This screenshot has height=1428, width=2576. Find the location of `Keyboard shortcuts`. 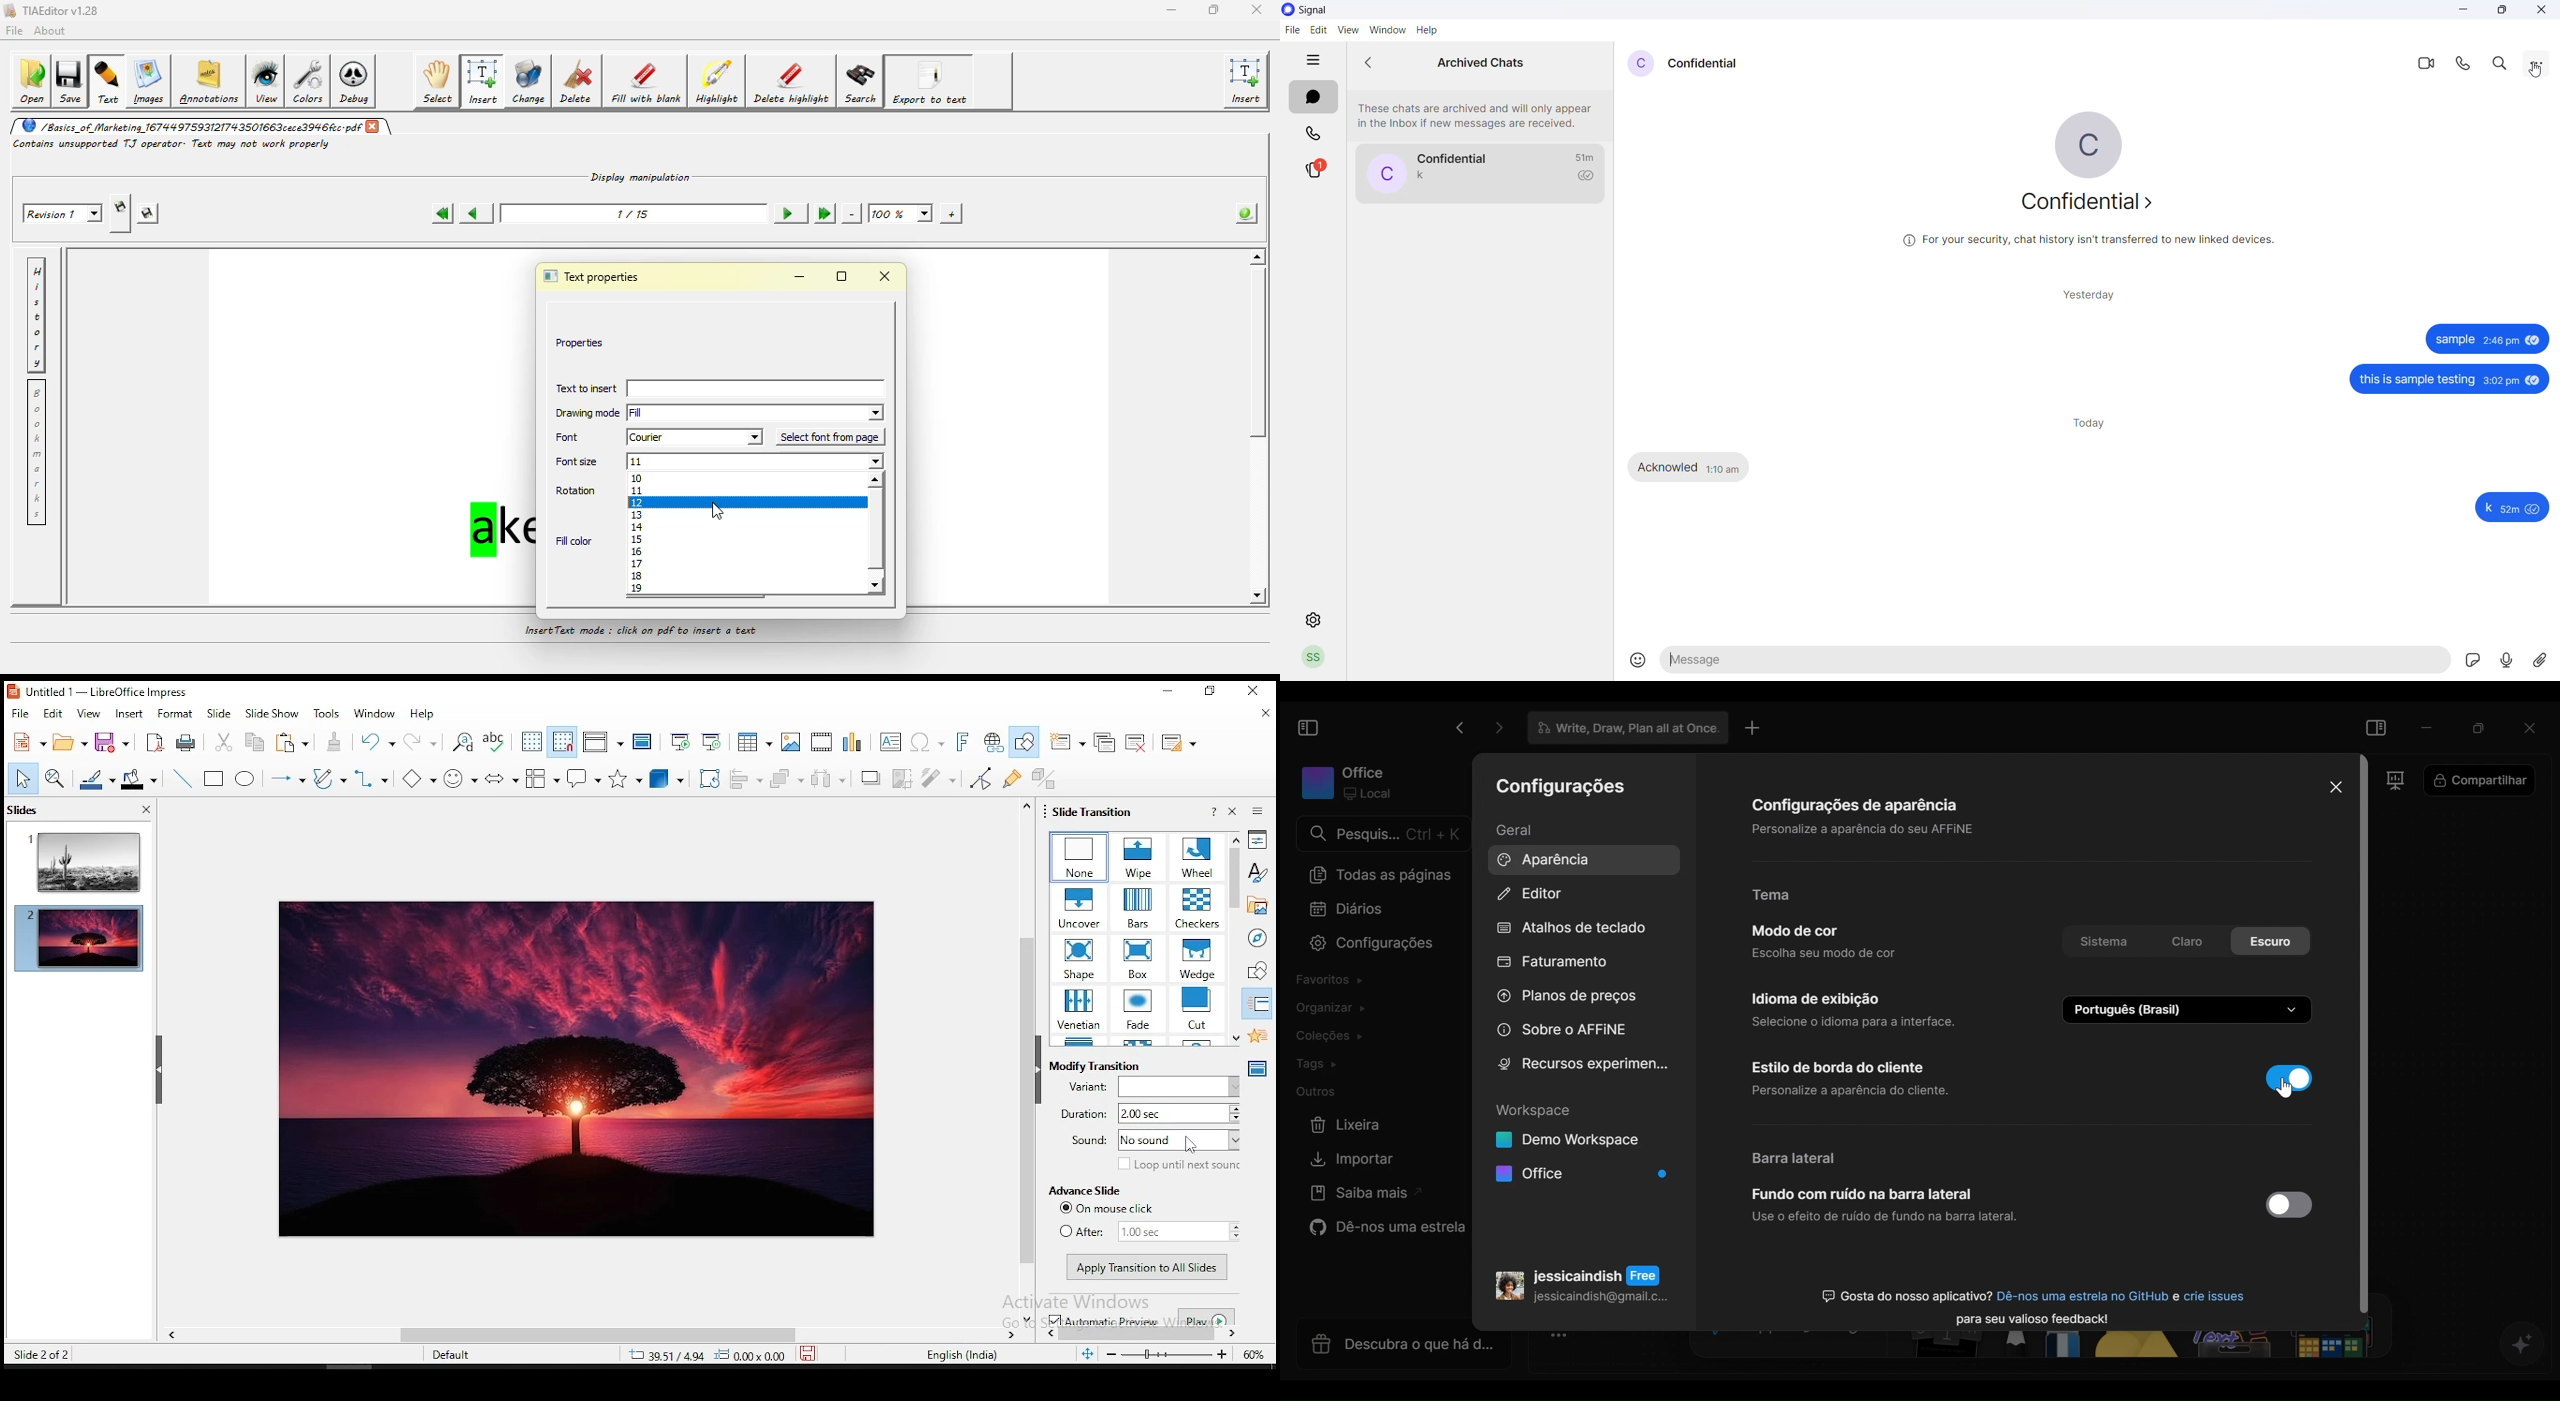

Keyboard shortcuts is located at coordinates (1573, 929).